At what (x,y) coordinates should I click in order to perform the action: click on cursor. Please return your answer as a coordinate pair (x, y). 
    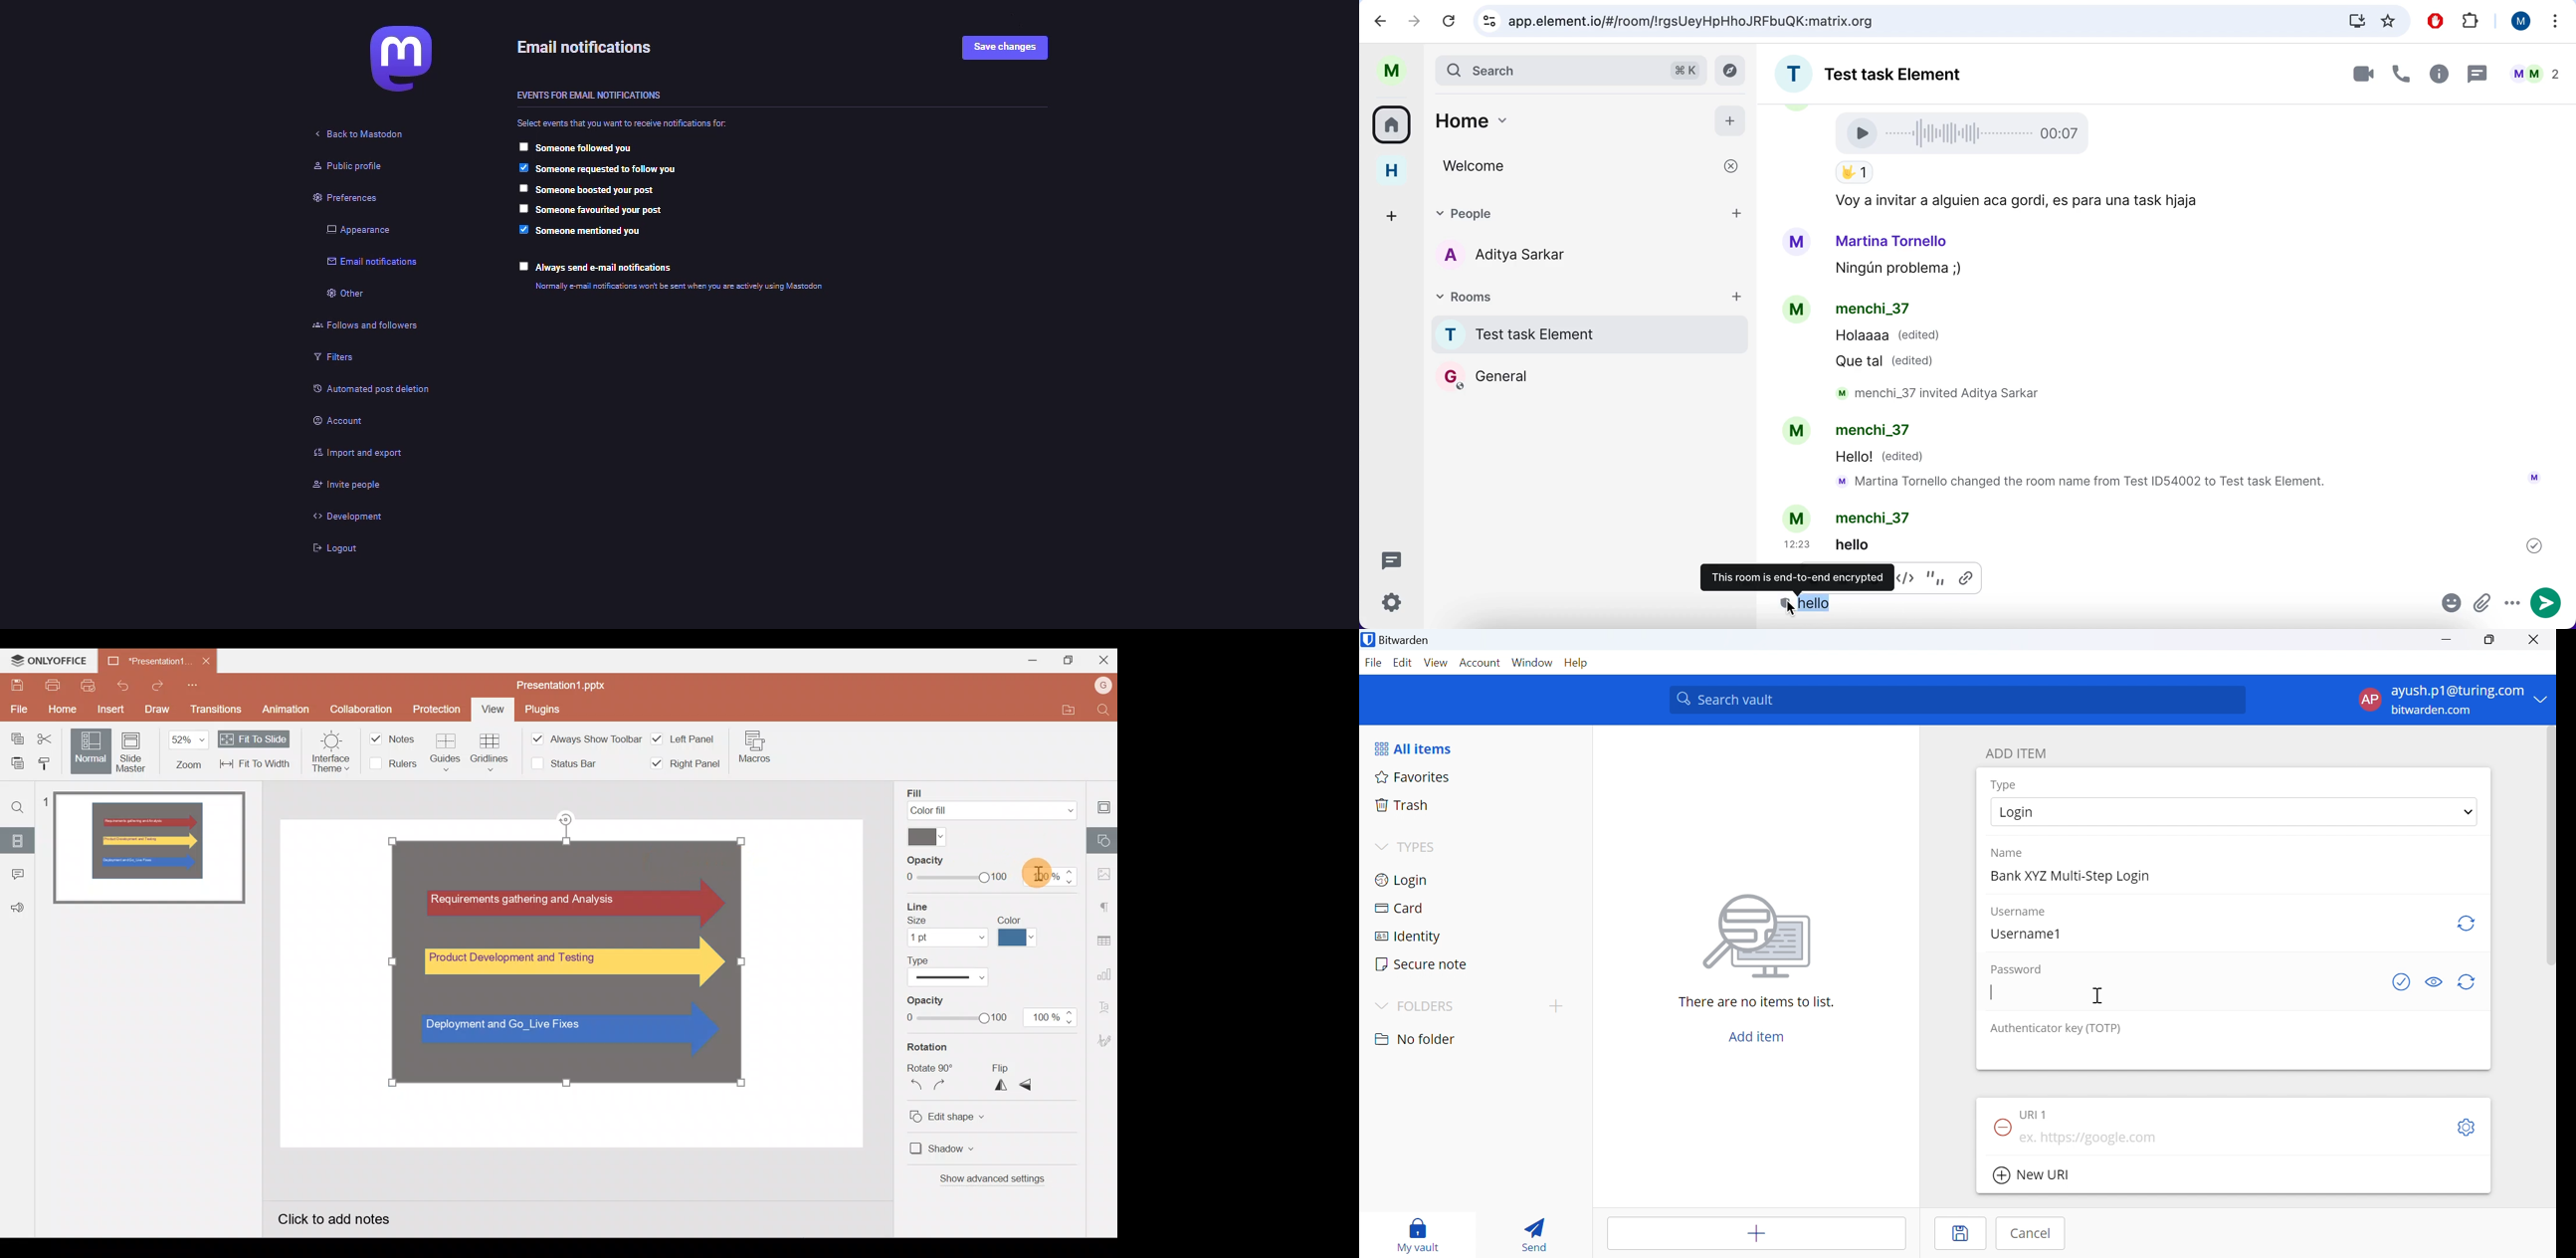
    Looking at the image, I should click on (1787, 609).